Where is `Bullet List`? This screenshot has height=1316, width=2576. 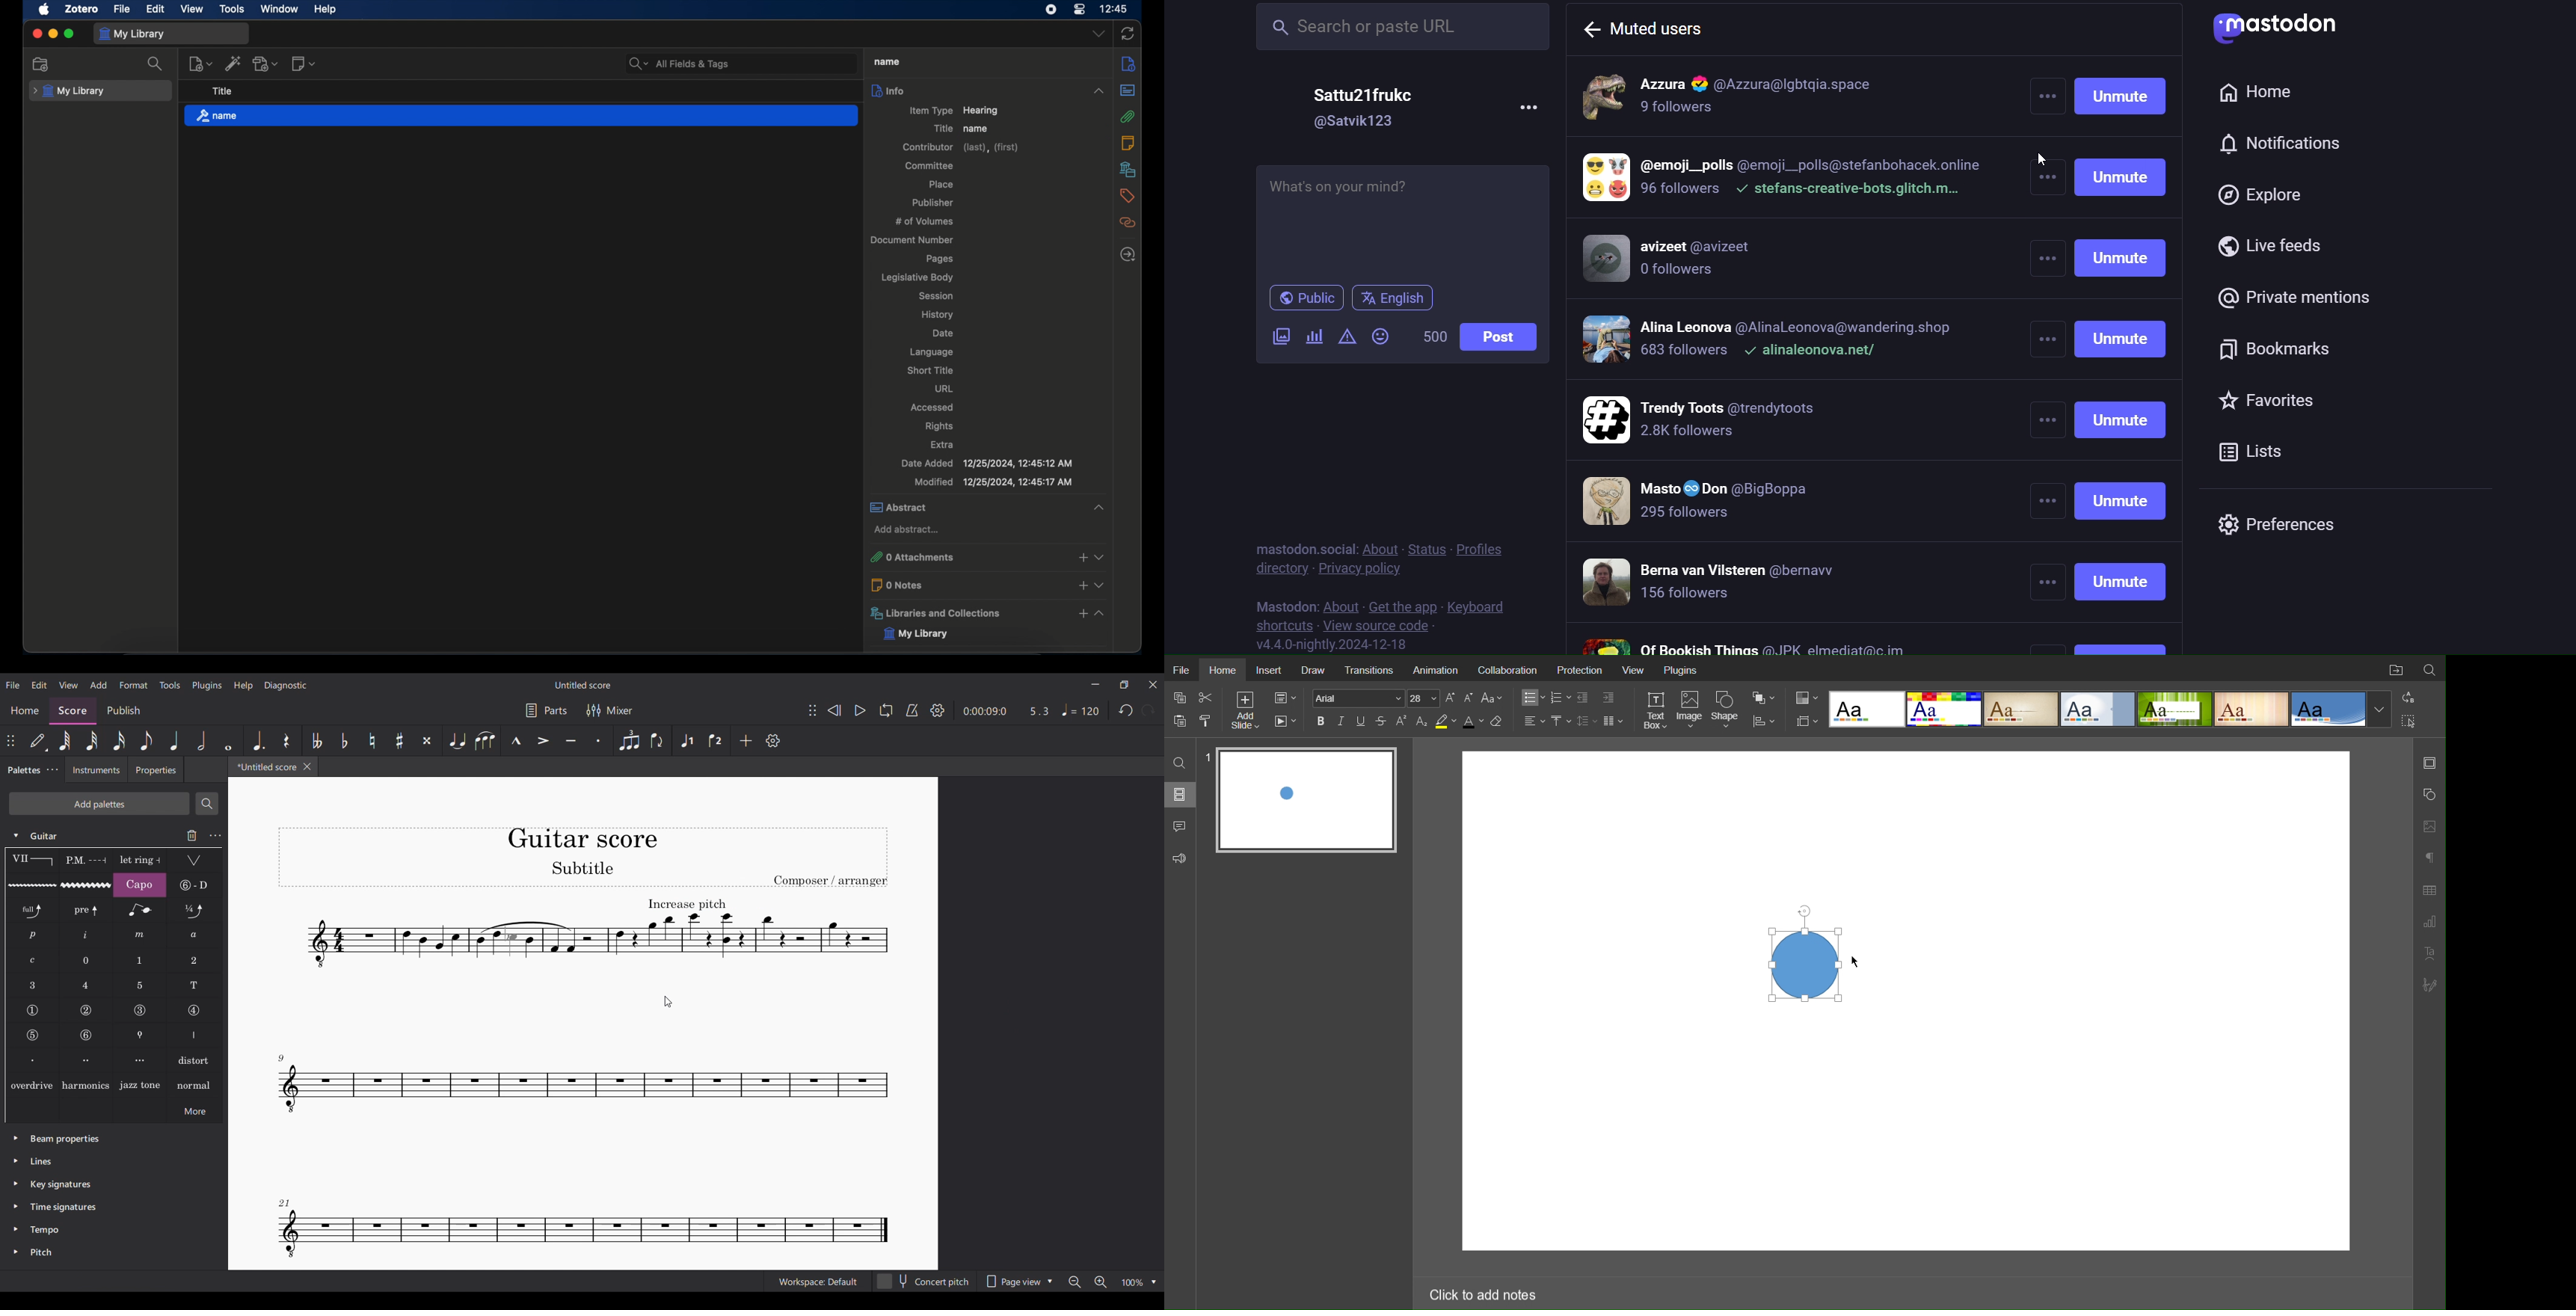
Bullet List is located at coordinates (1531, 698).